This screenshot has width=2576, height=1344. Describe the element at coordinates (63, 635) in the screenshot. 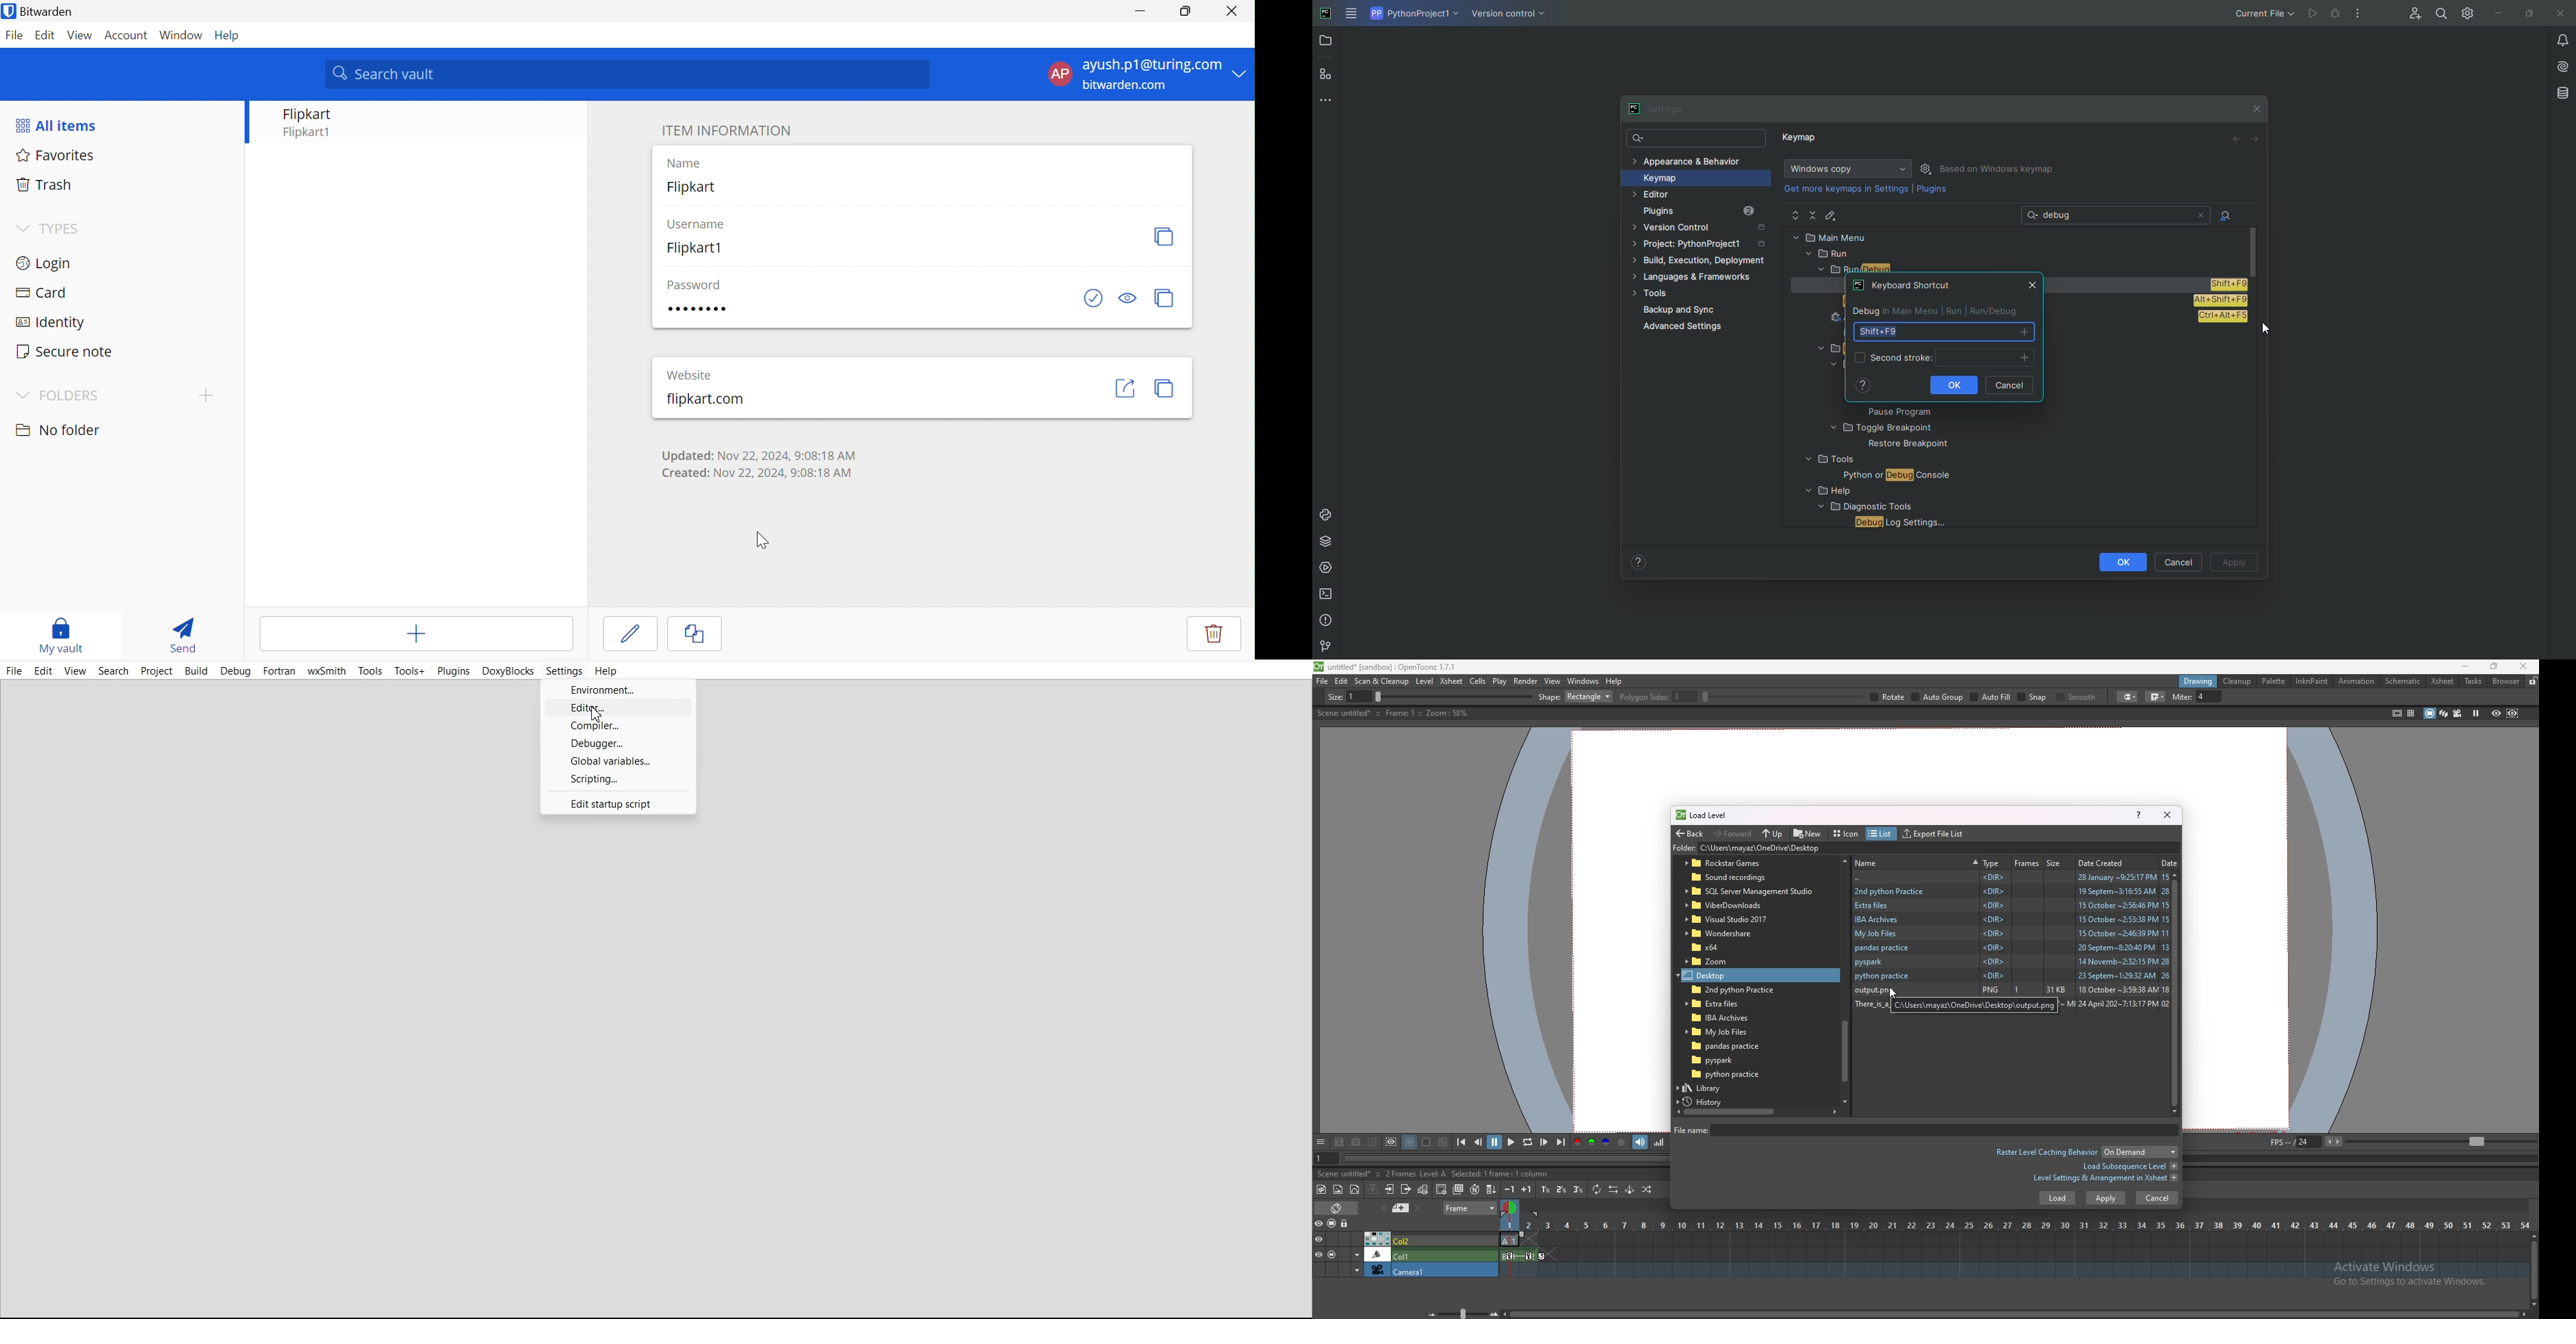

I see `My vault` at that location.